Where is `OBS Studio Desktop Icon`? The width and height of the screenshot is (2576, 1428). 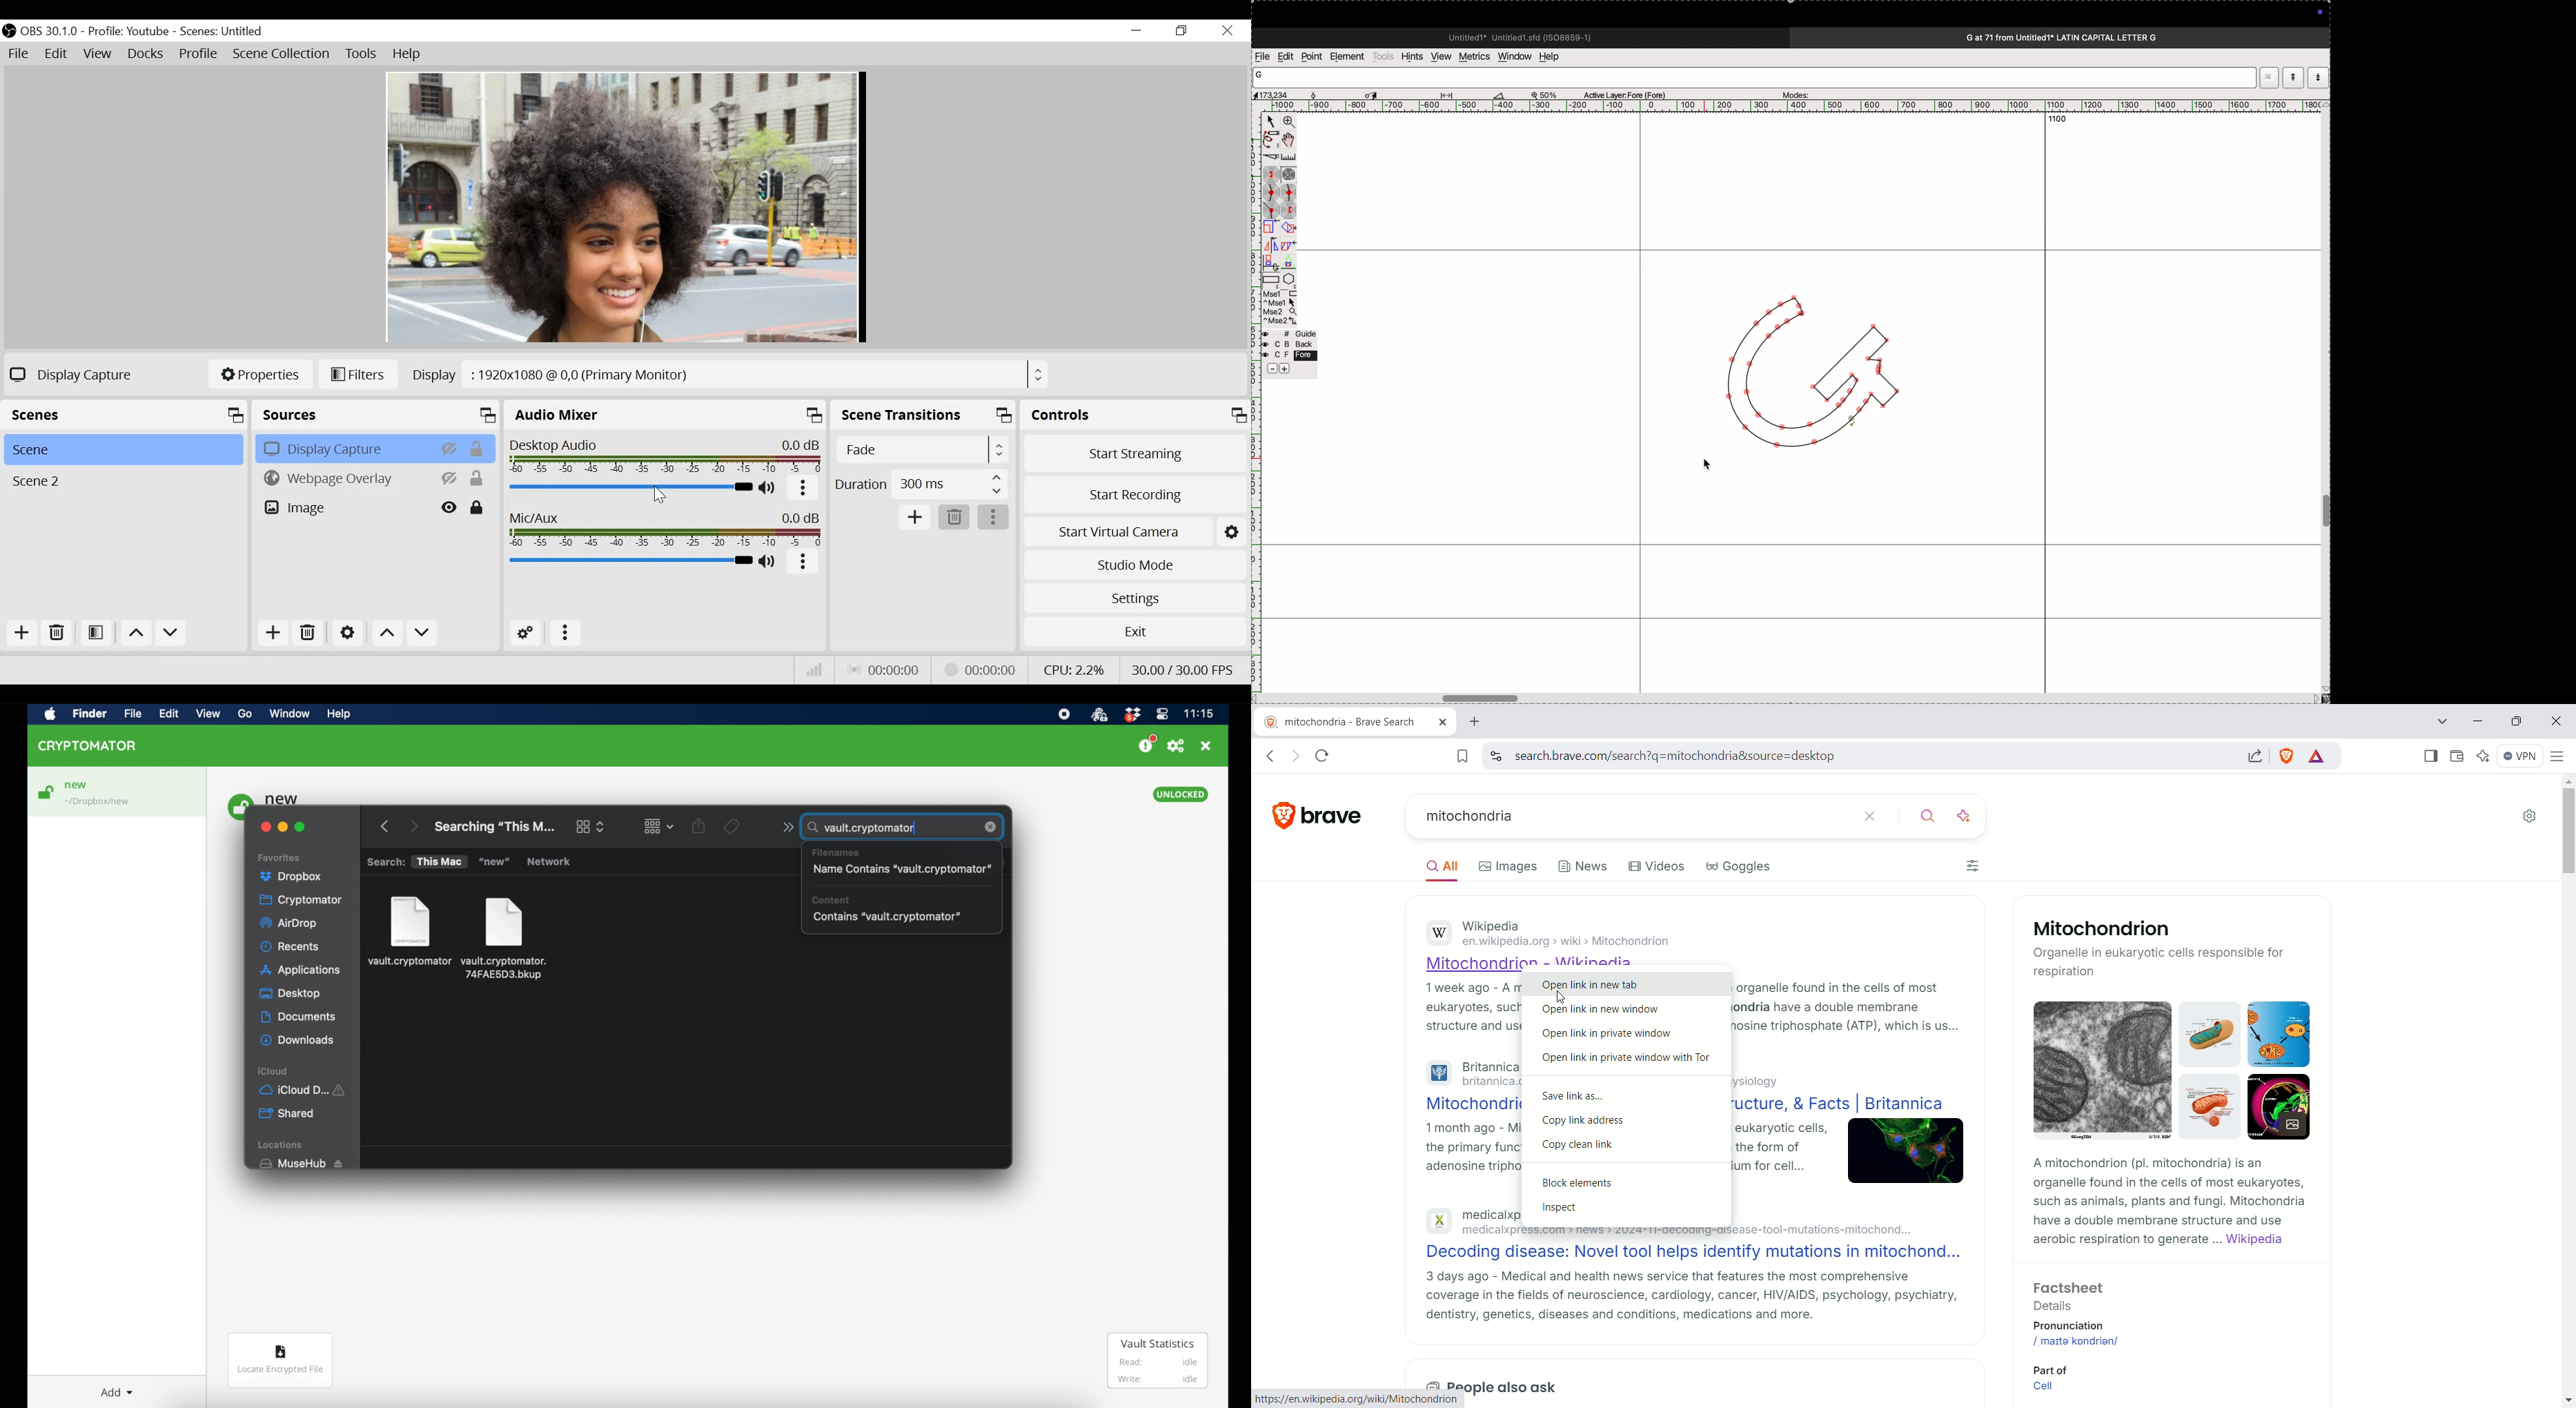 OBS Studio Desktop Icon is located at coordinates (8, 31).